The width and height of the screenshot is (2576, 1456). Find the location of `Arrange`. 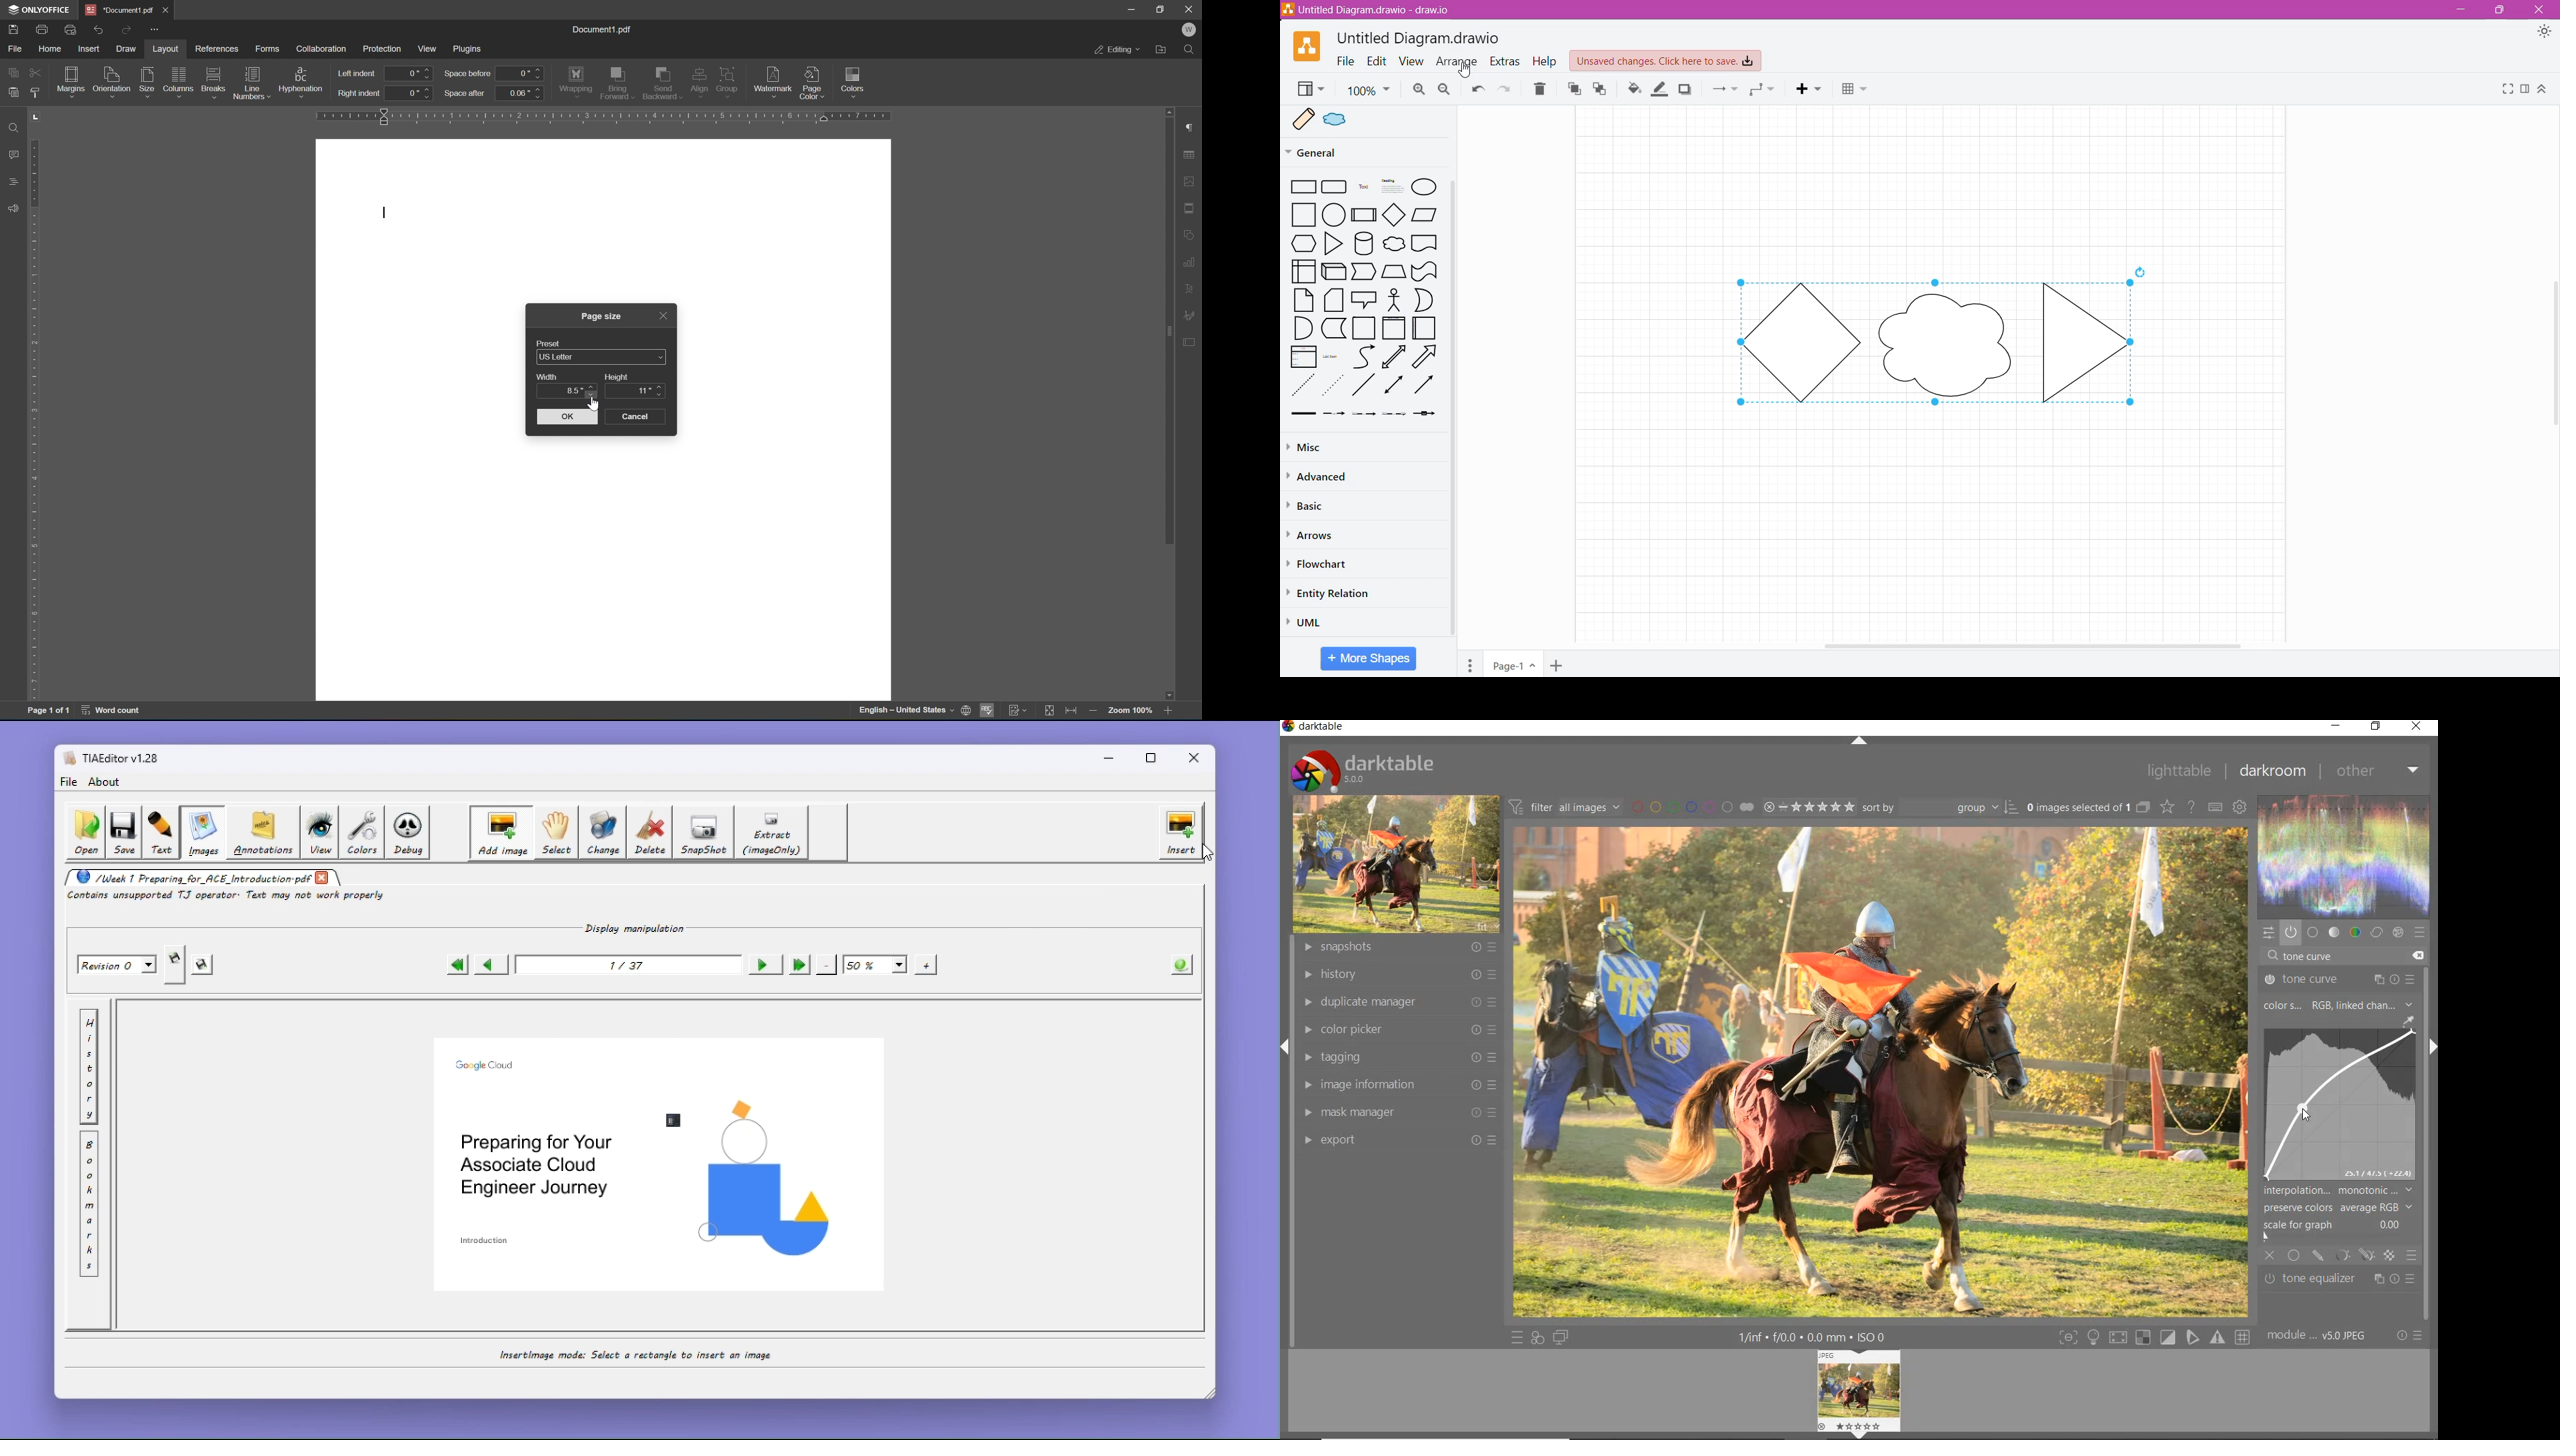

Arrange is located at coordinates (1457, 62).